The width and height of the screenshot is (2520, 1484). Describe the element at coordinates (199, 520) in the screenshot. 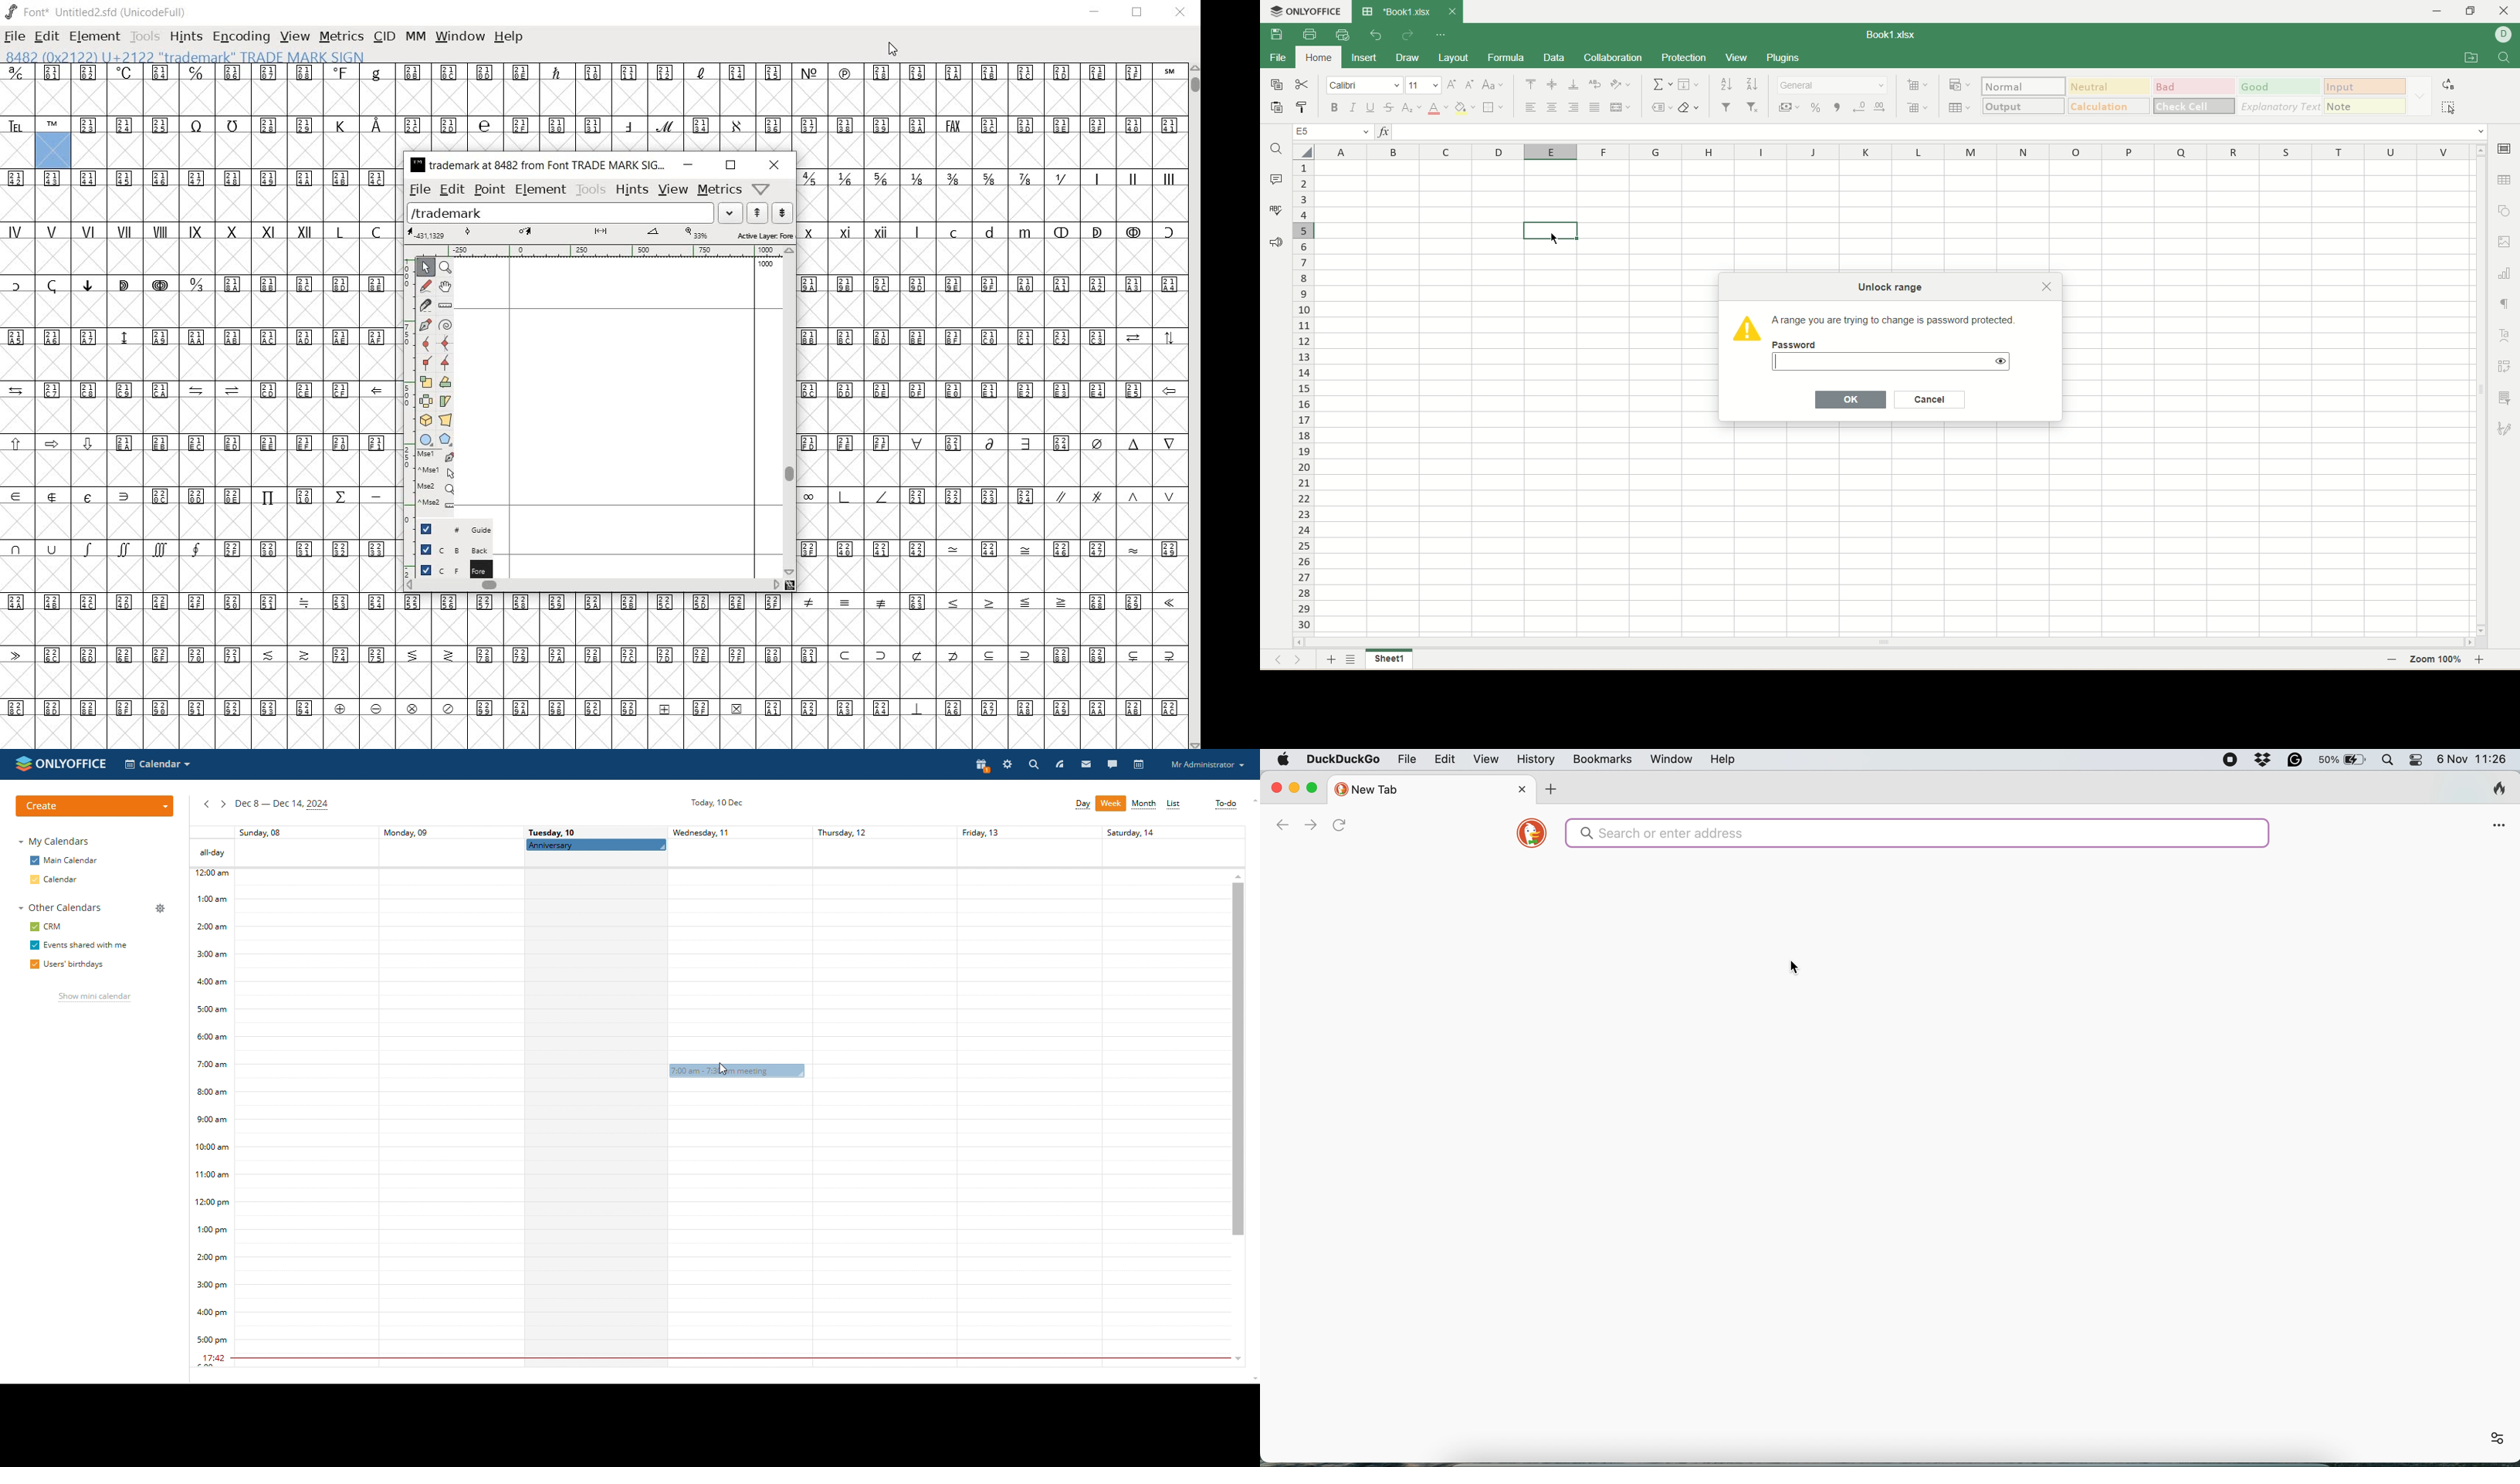

I see `symbols` at that location.